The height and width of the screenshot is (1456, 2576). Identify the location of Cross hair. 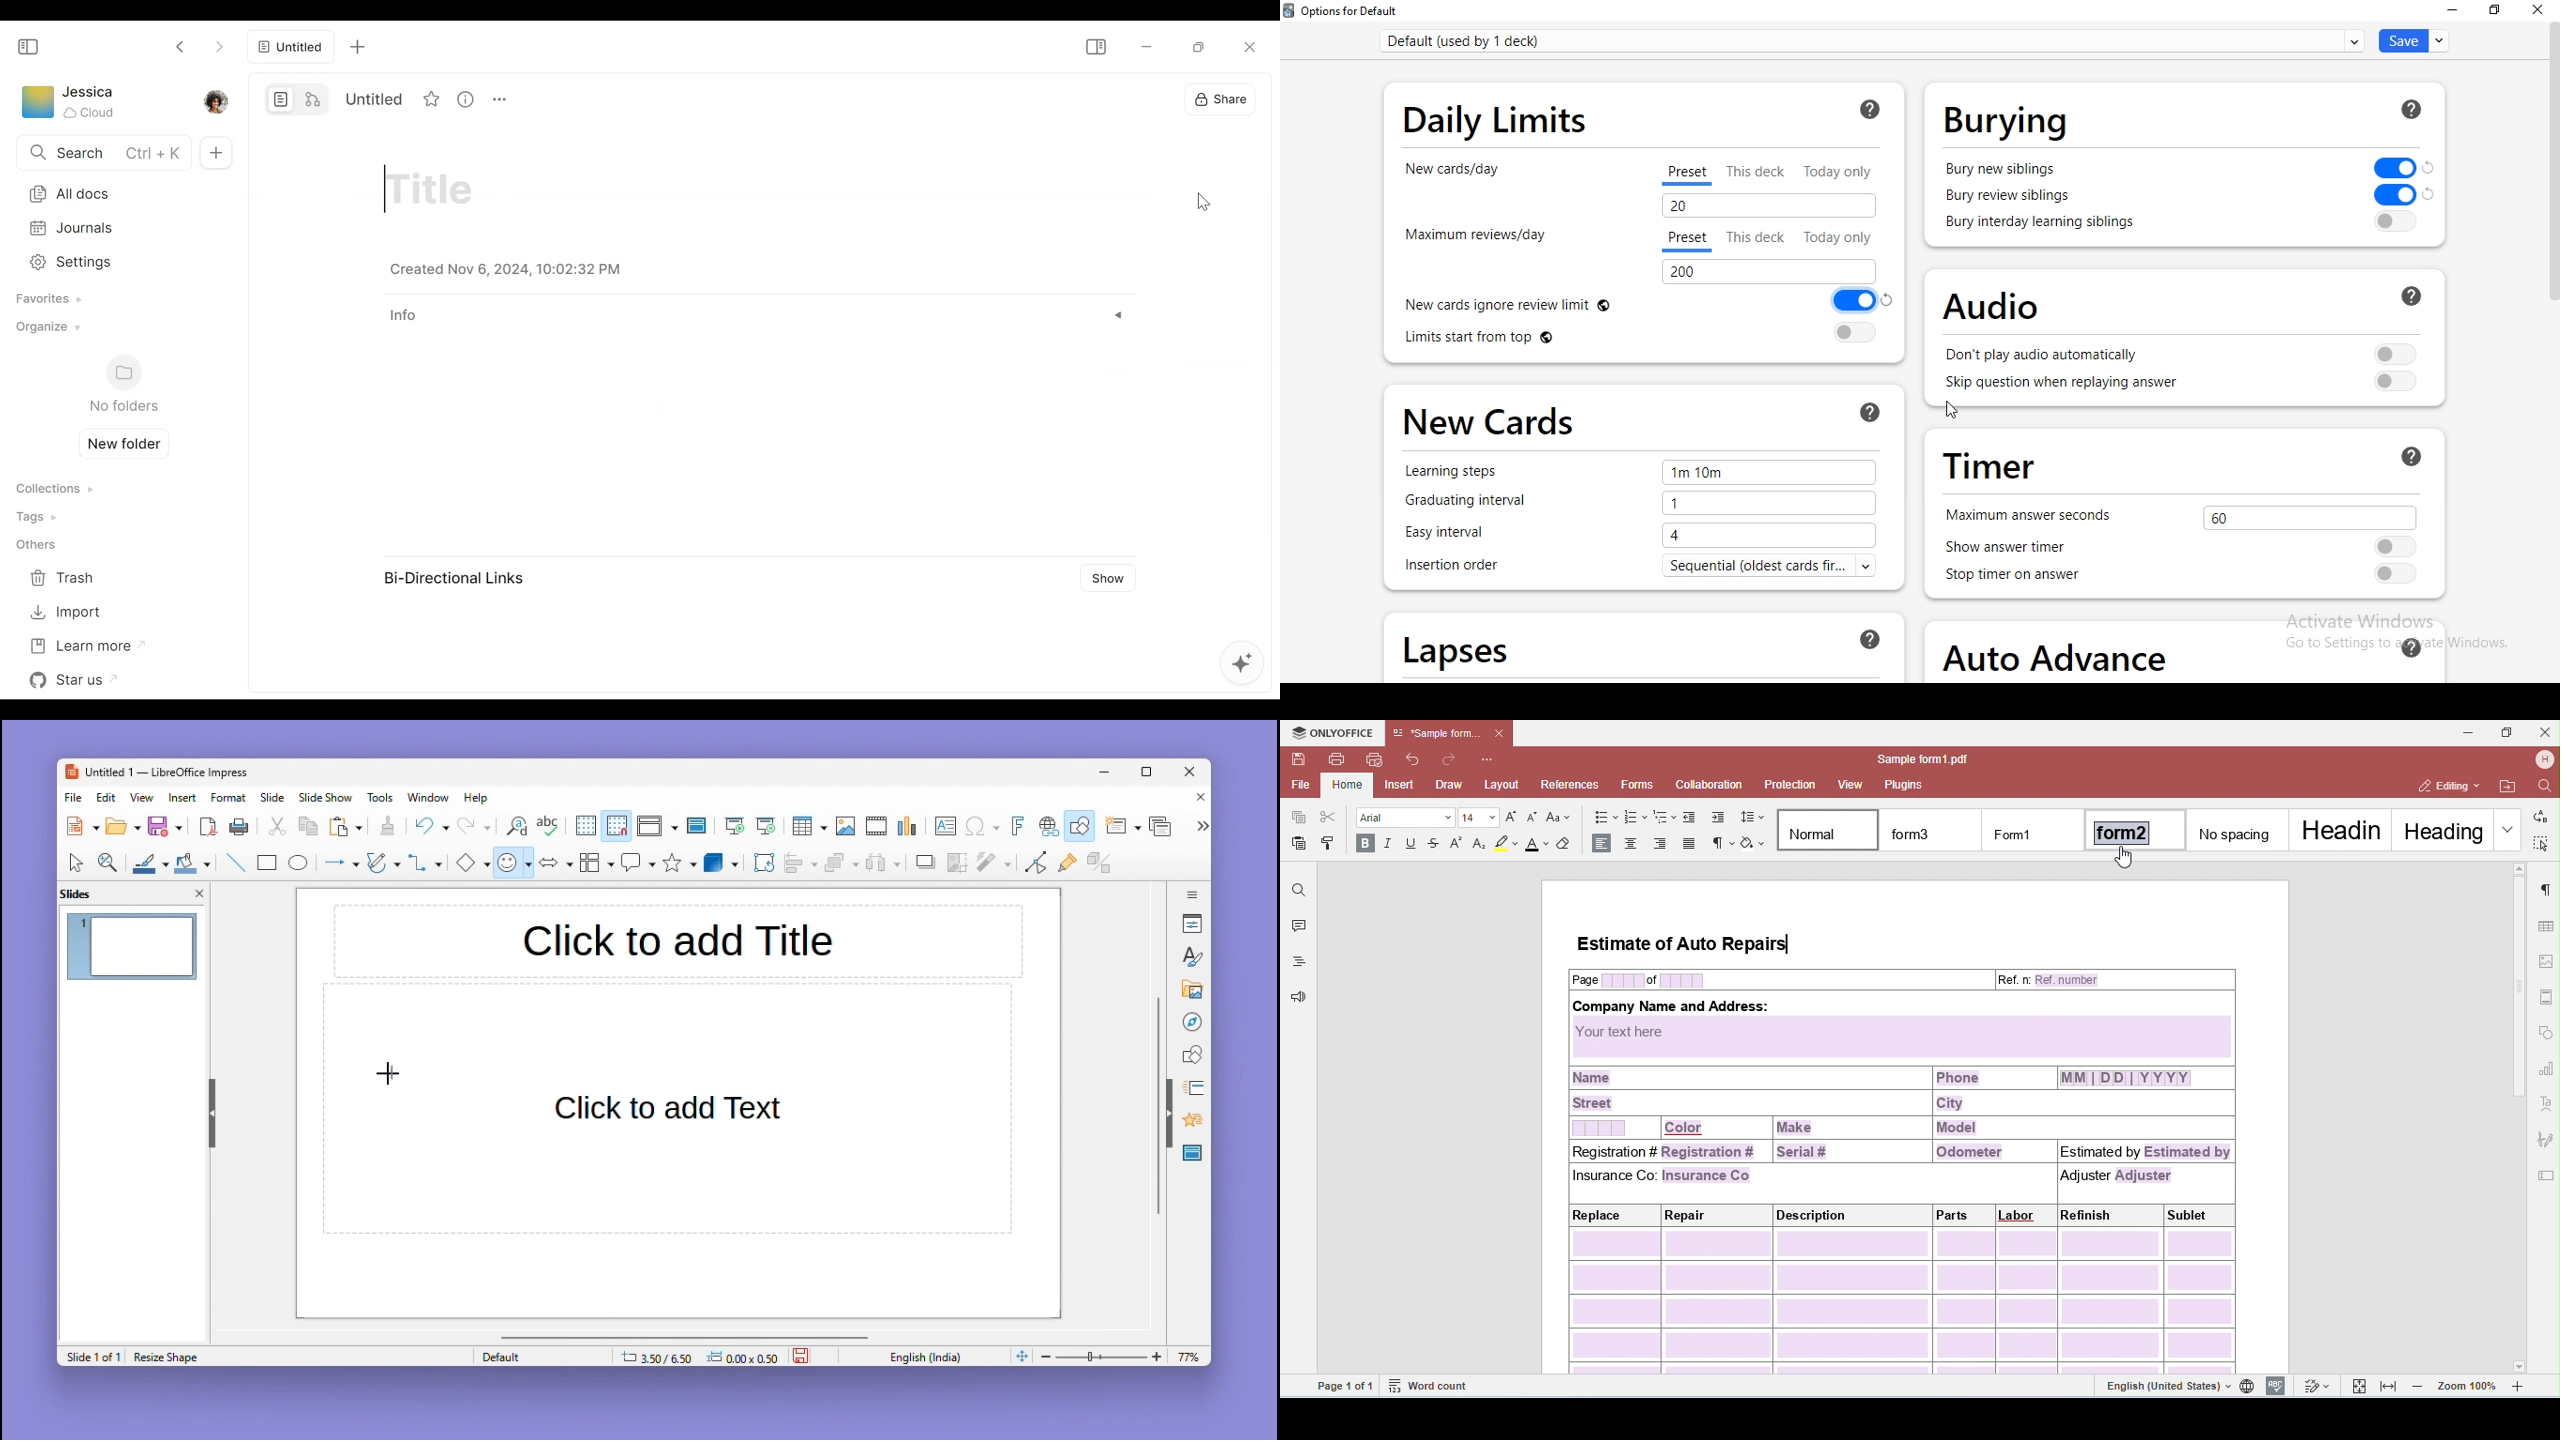
(390, 1080).